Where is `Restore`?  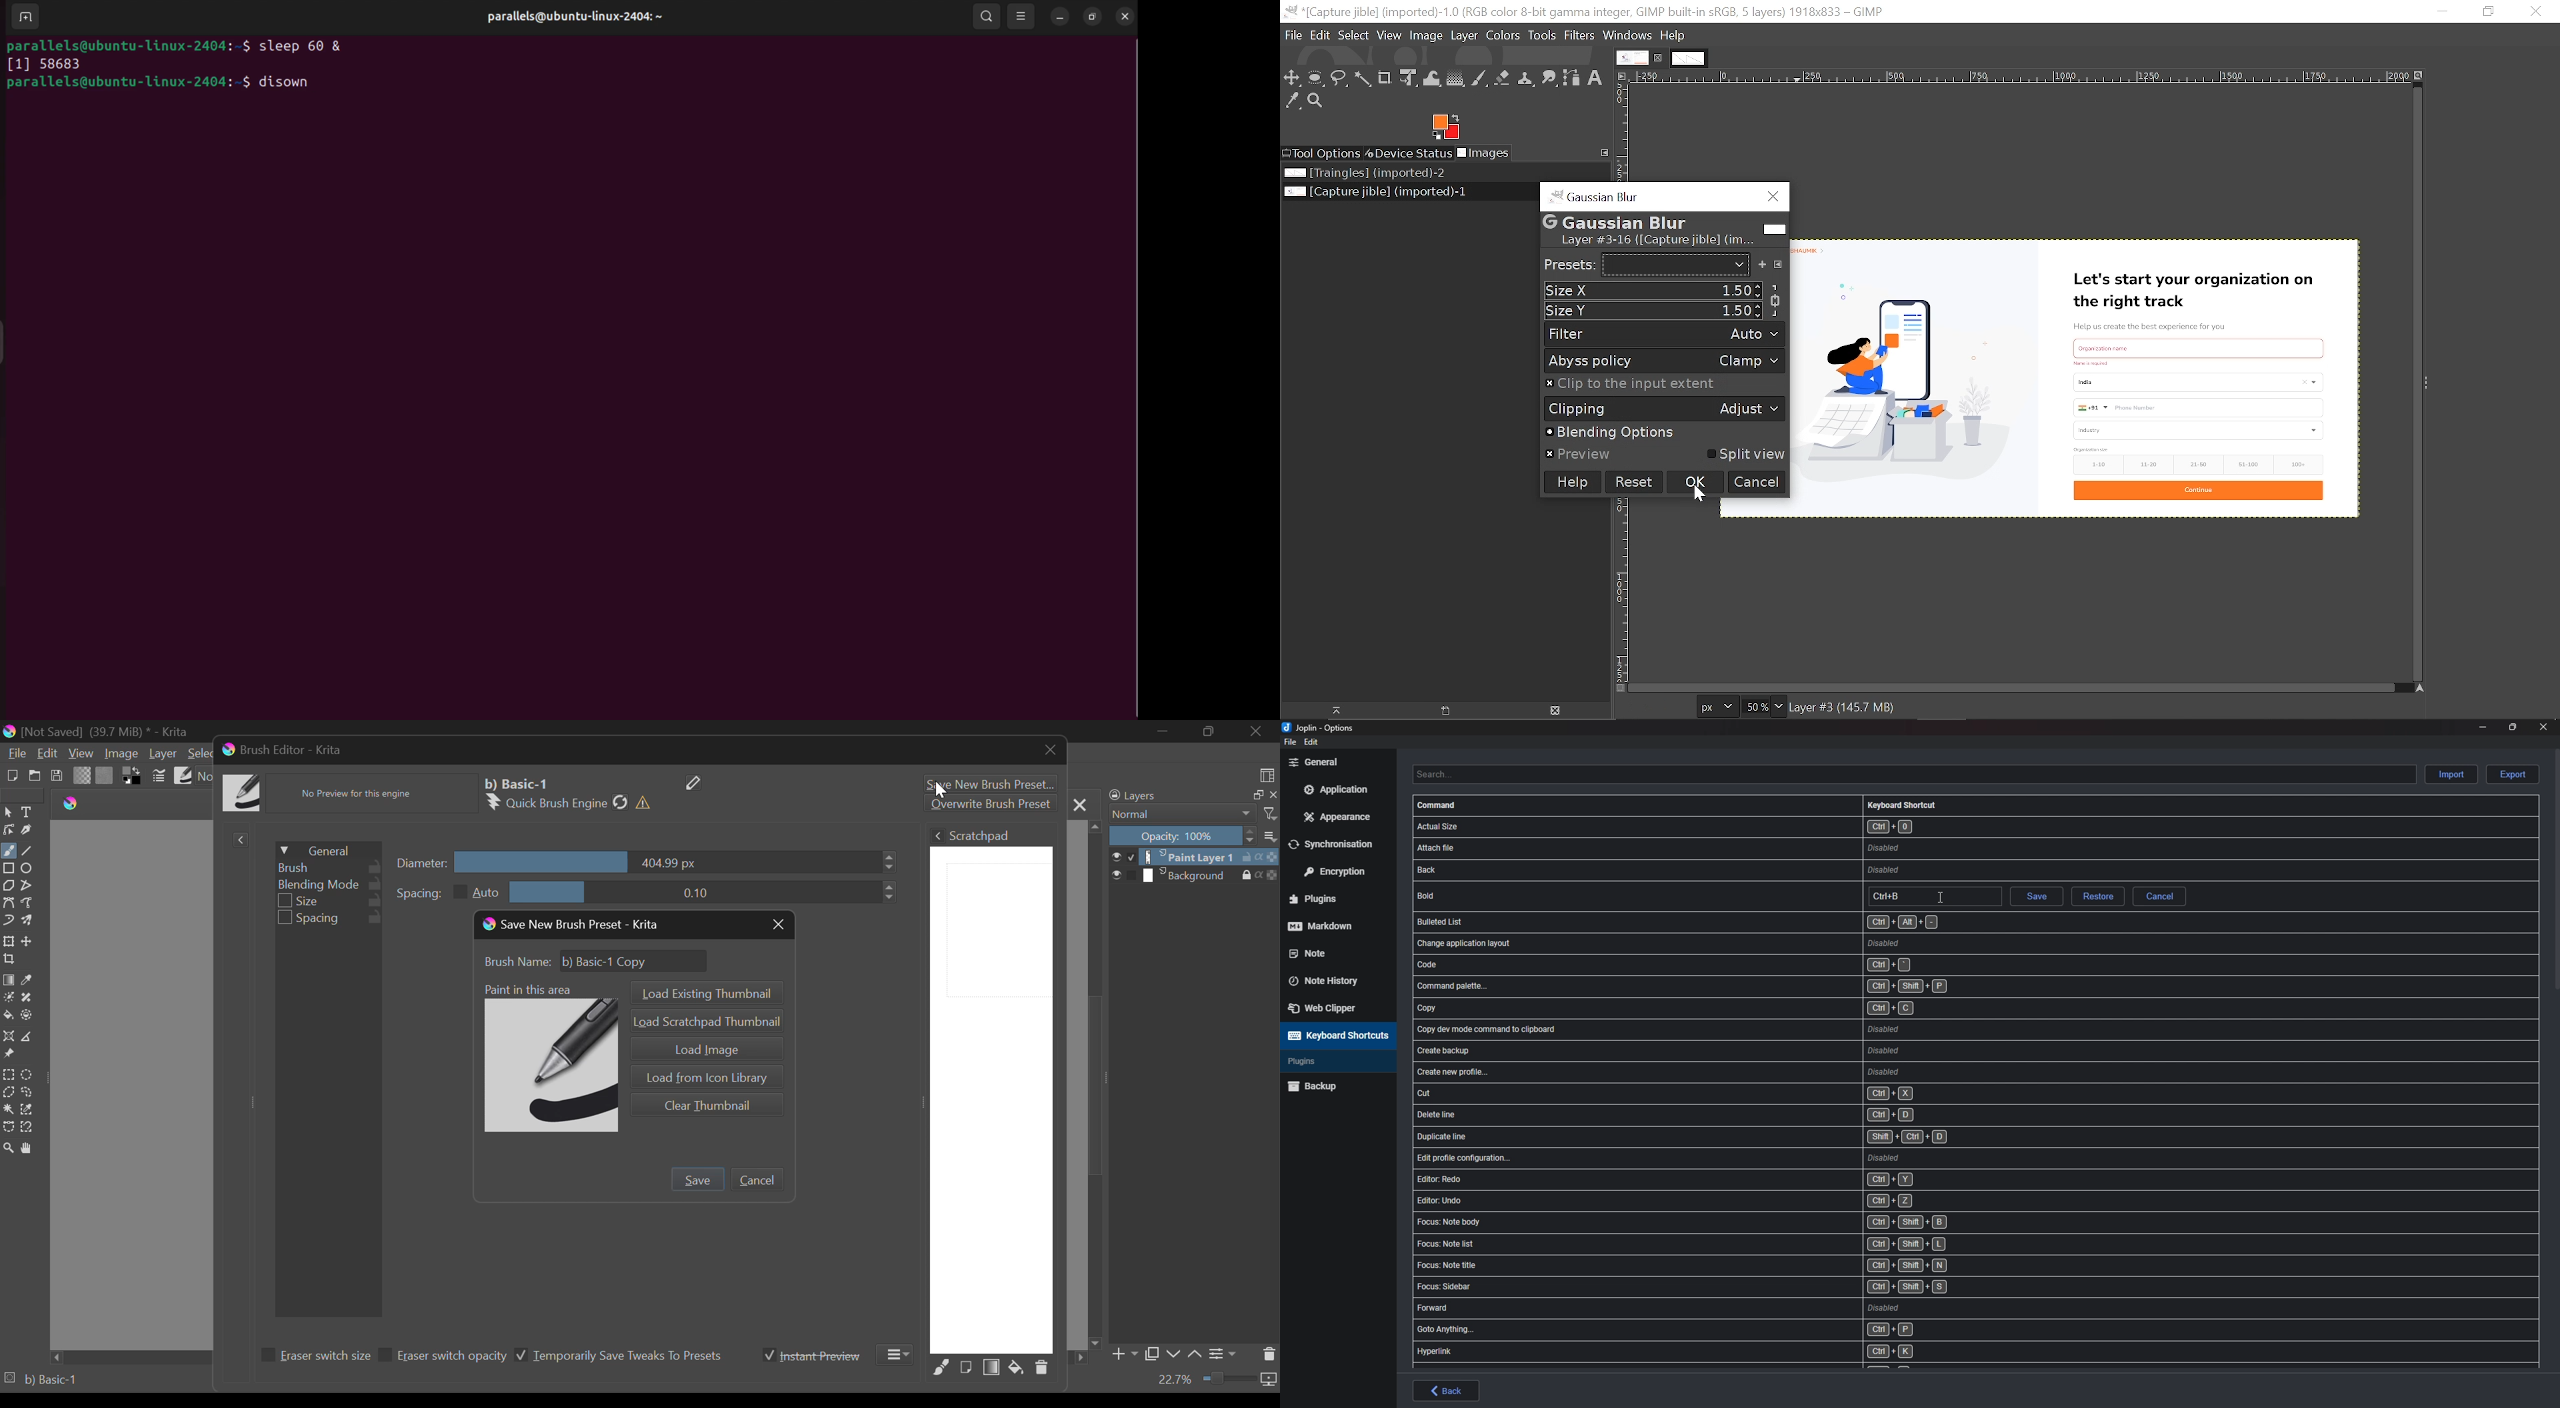
Restore is located at coordinates (2097, 897).